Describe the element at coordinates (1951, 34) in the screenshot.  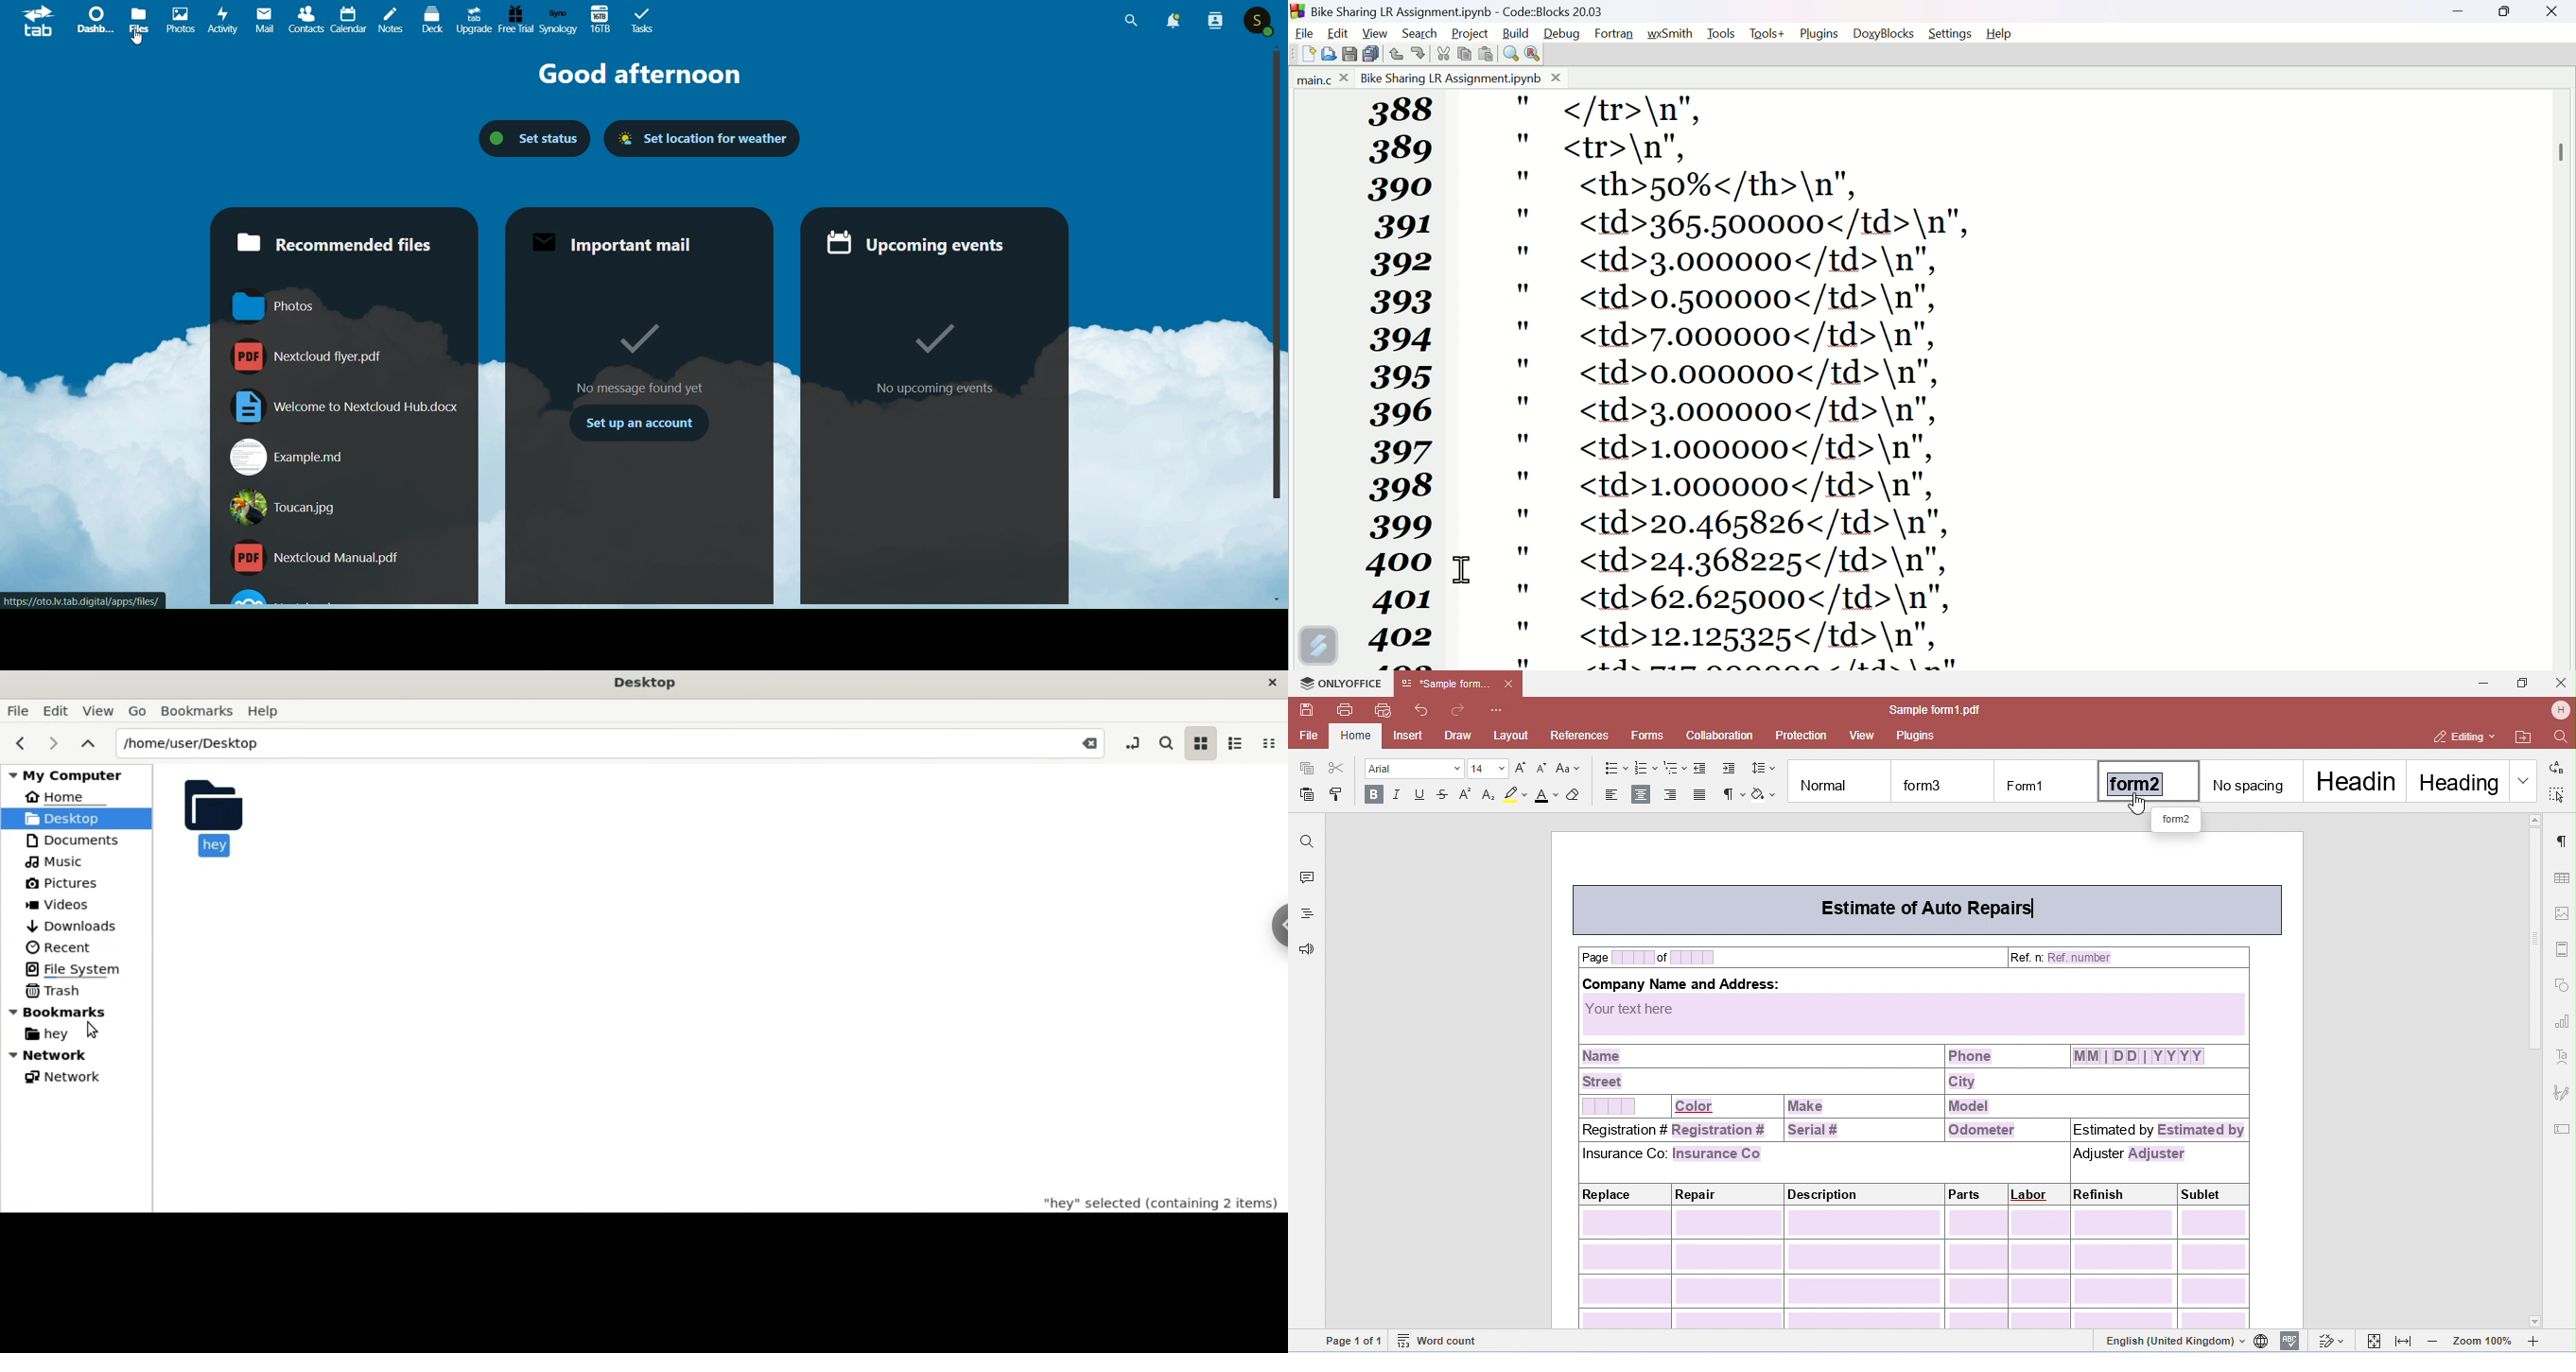
I see ` Settings` at that location.